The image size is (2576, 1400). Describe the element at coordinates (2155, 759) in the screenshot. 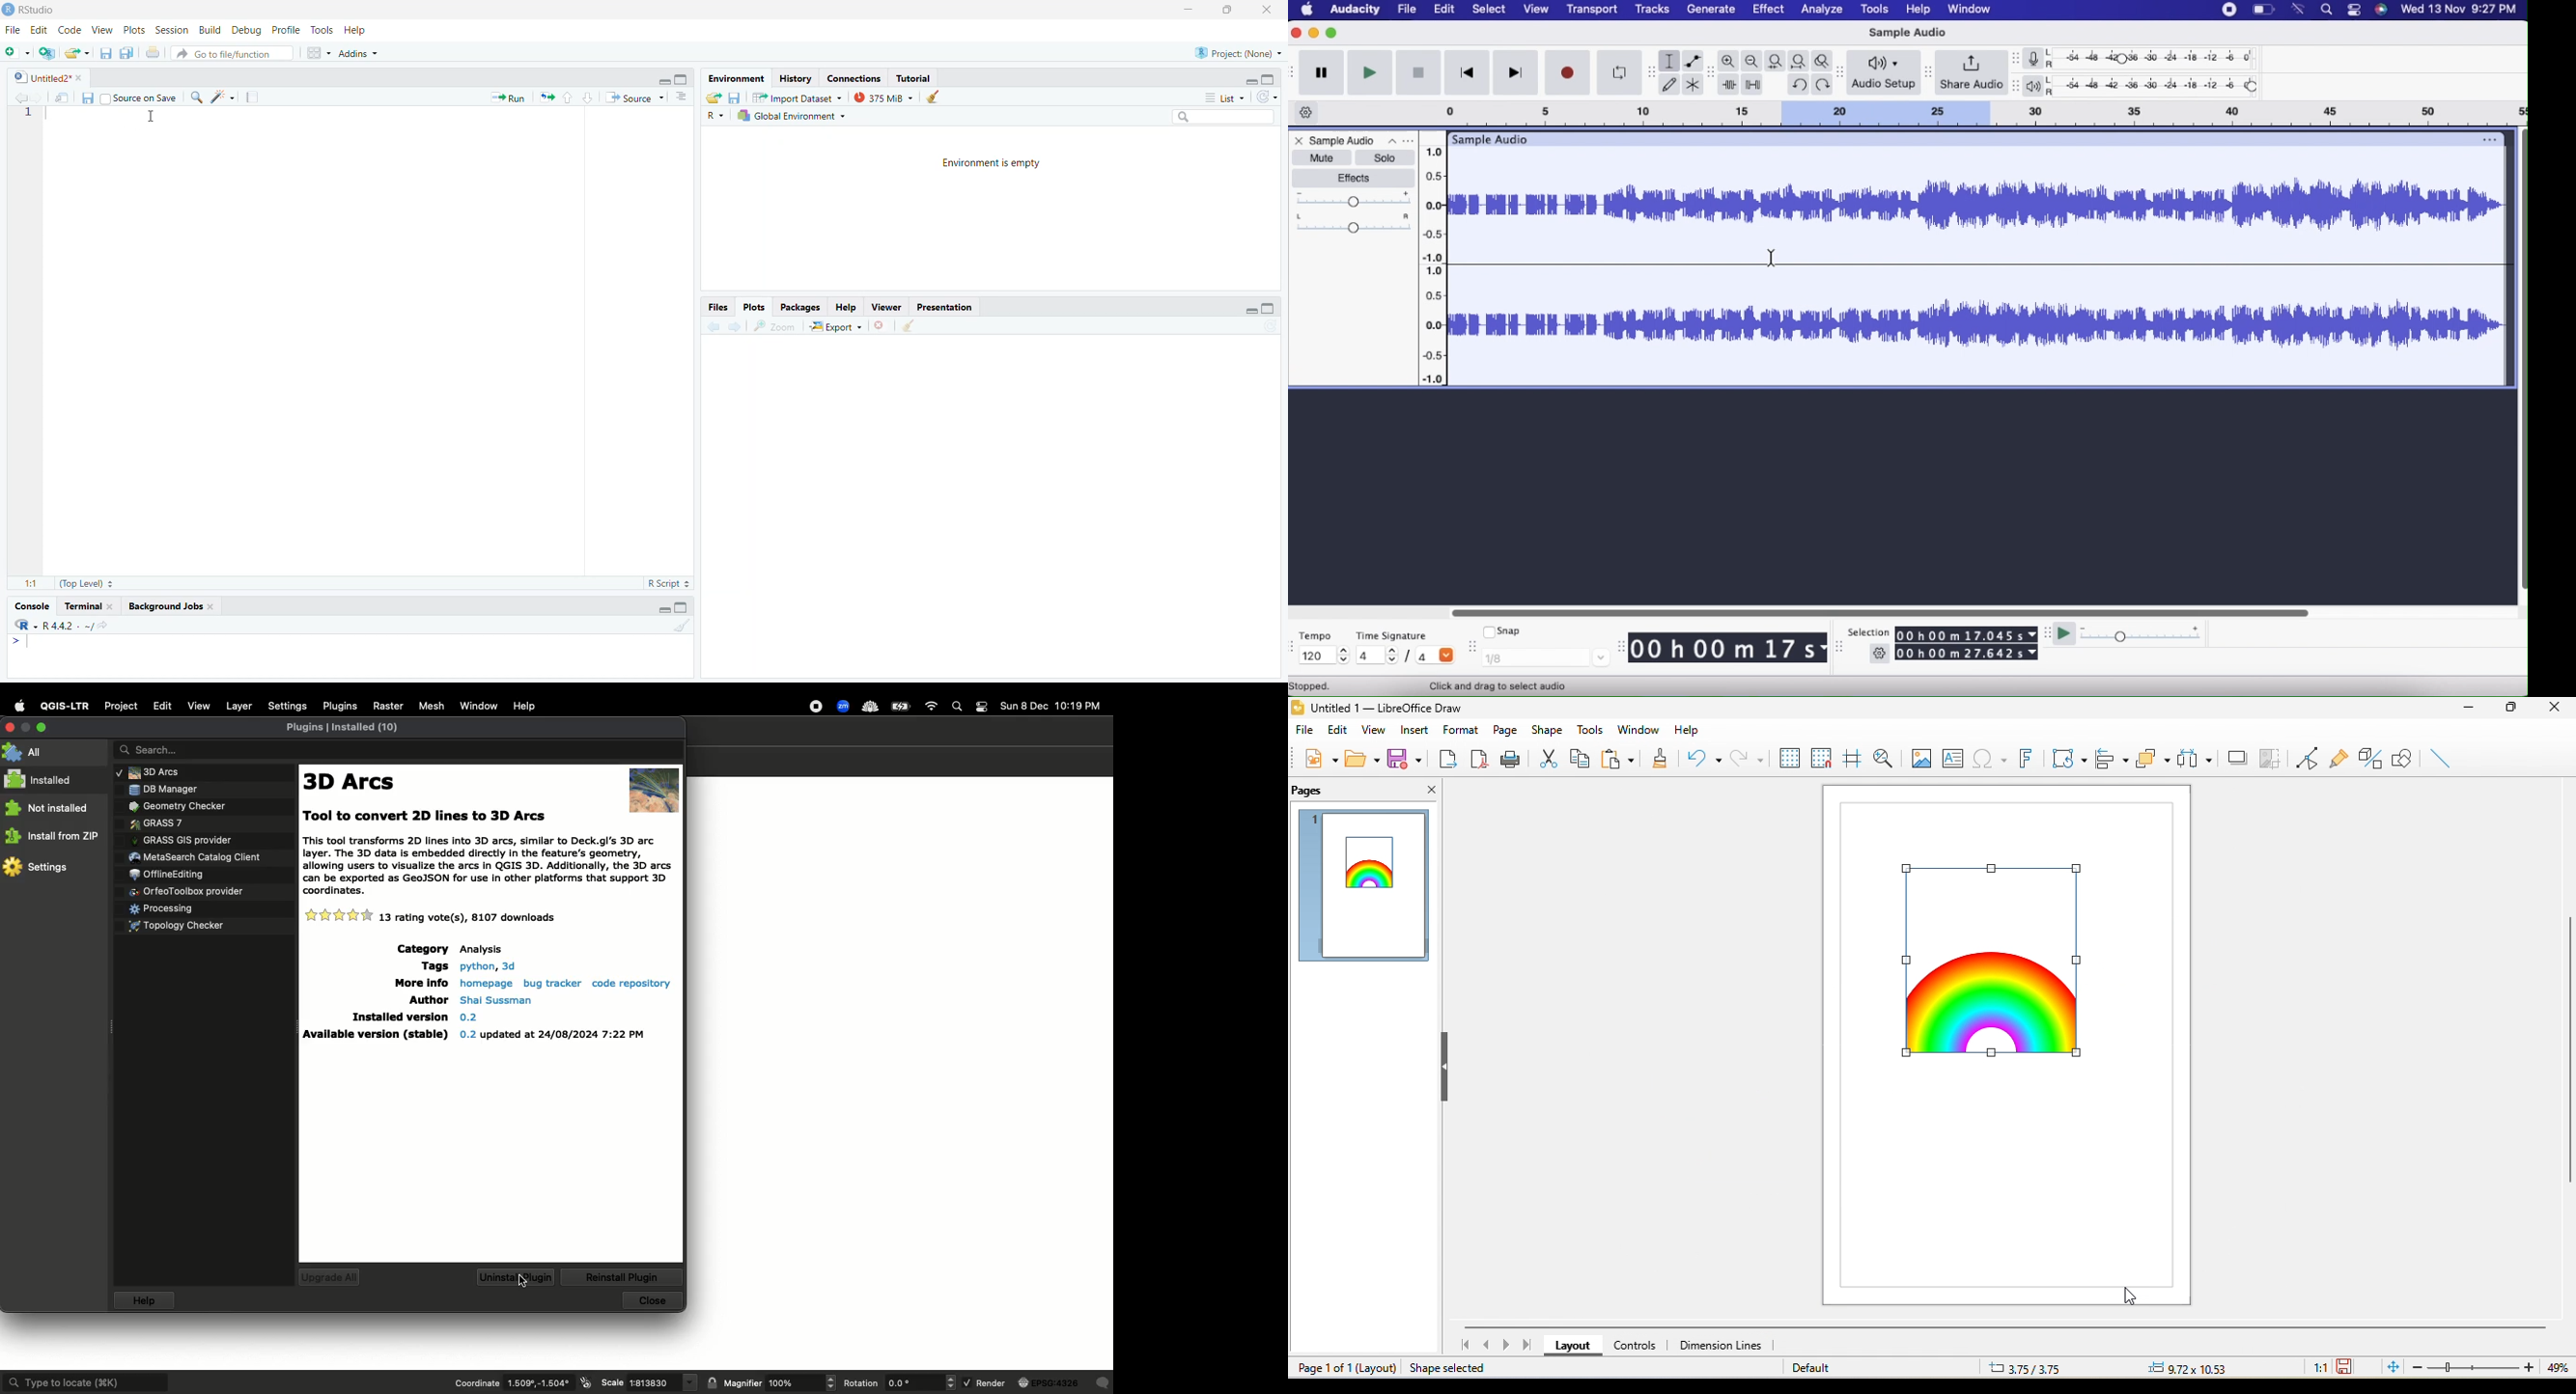

I see `arrange` at that location.